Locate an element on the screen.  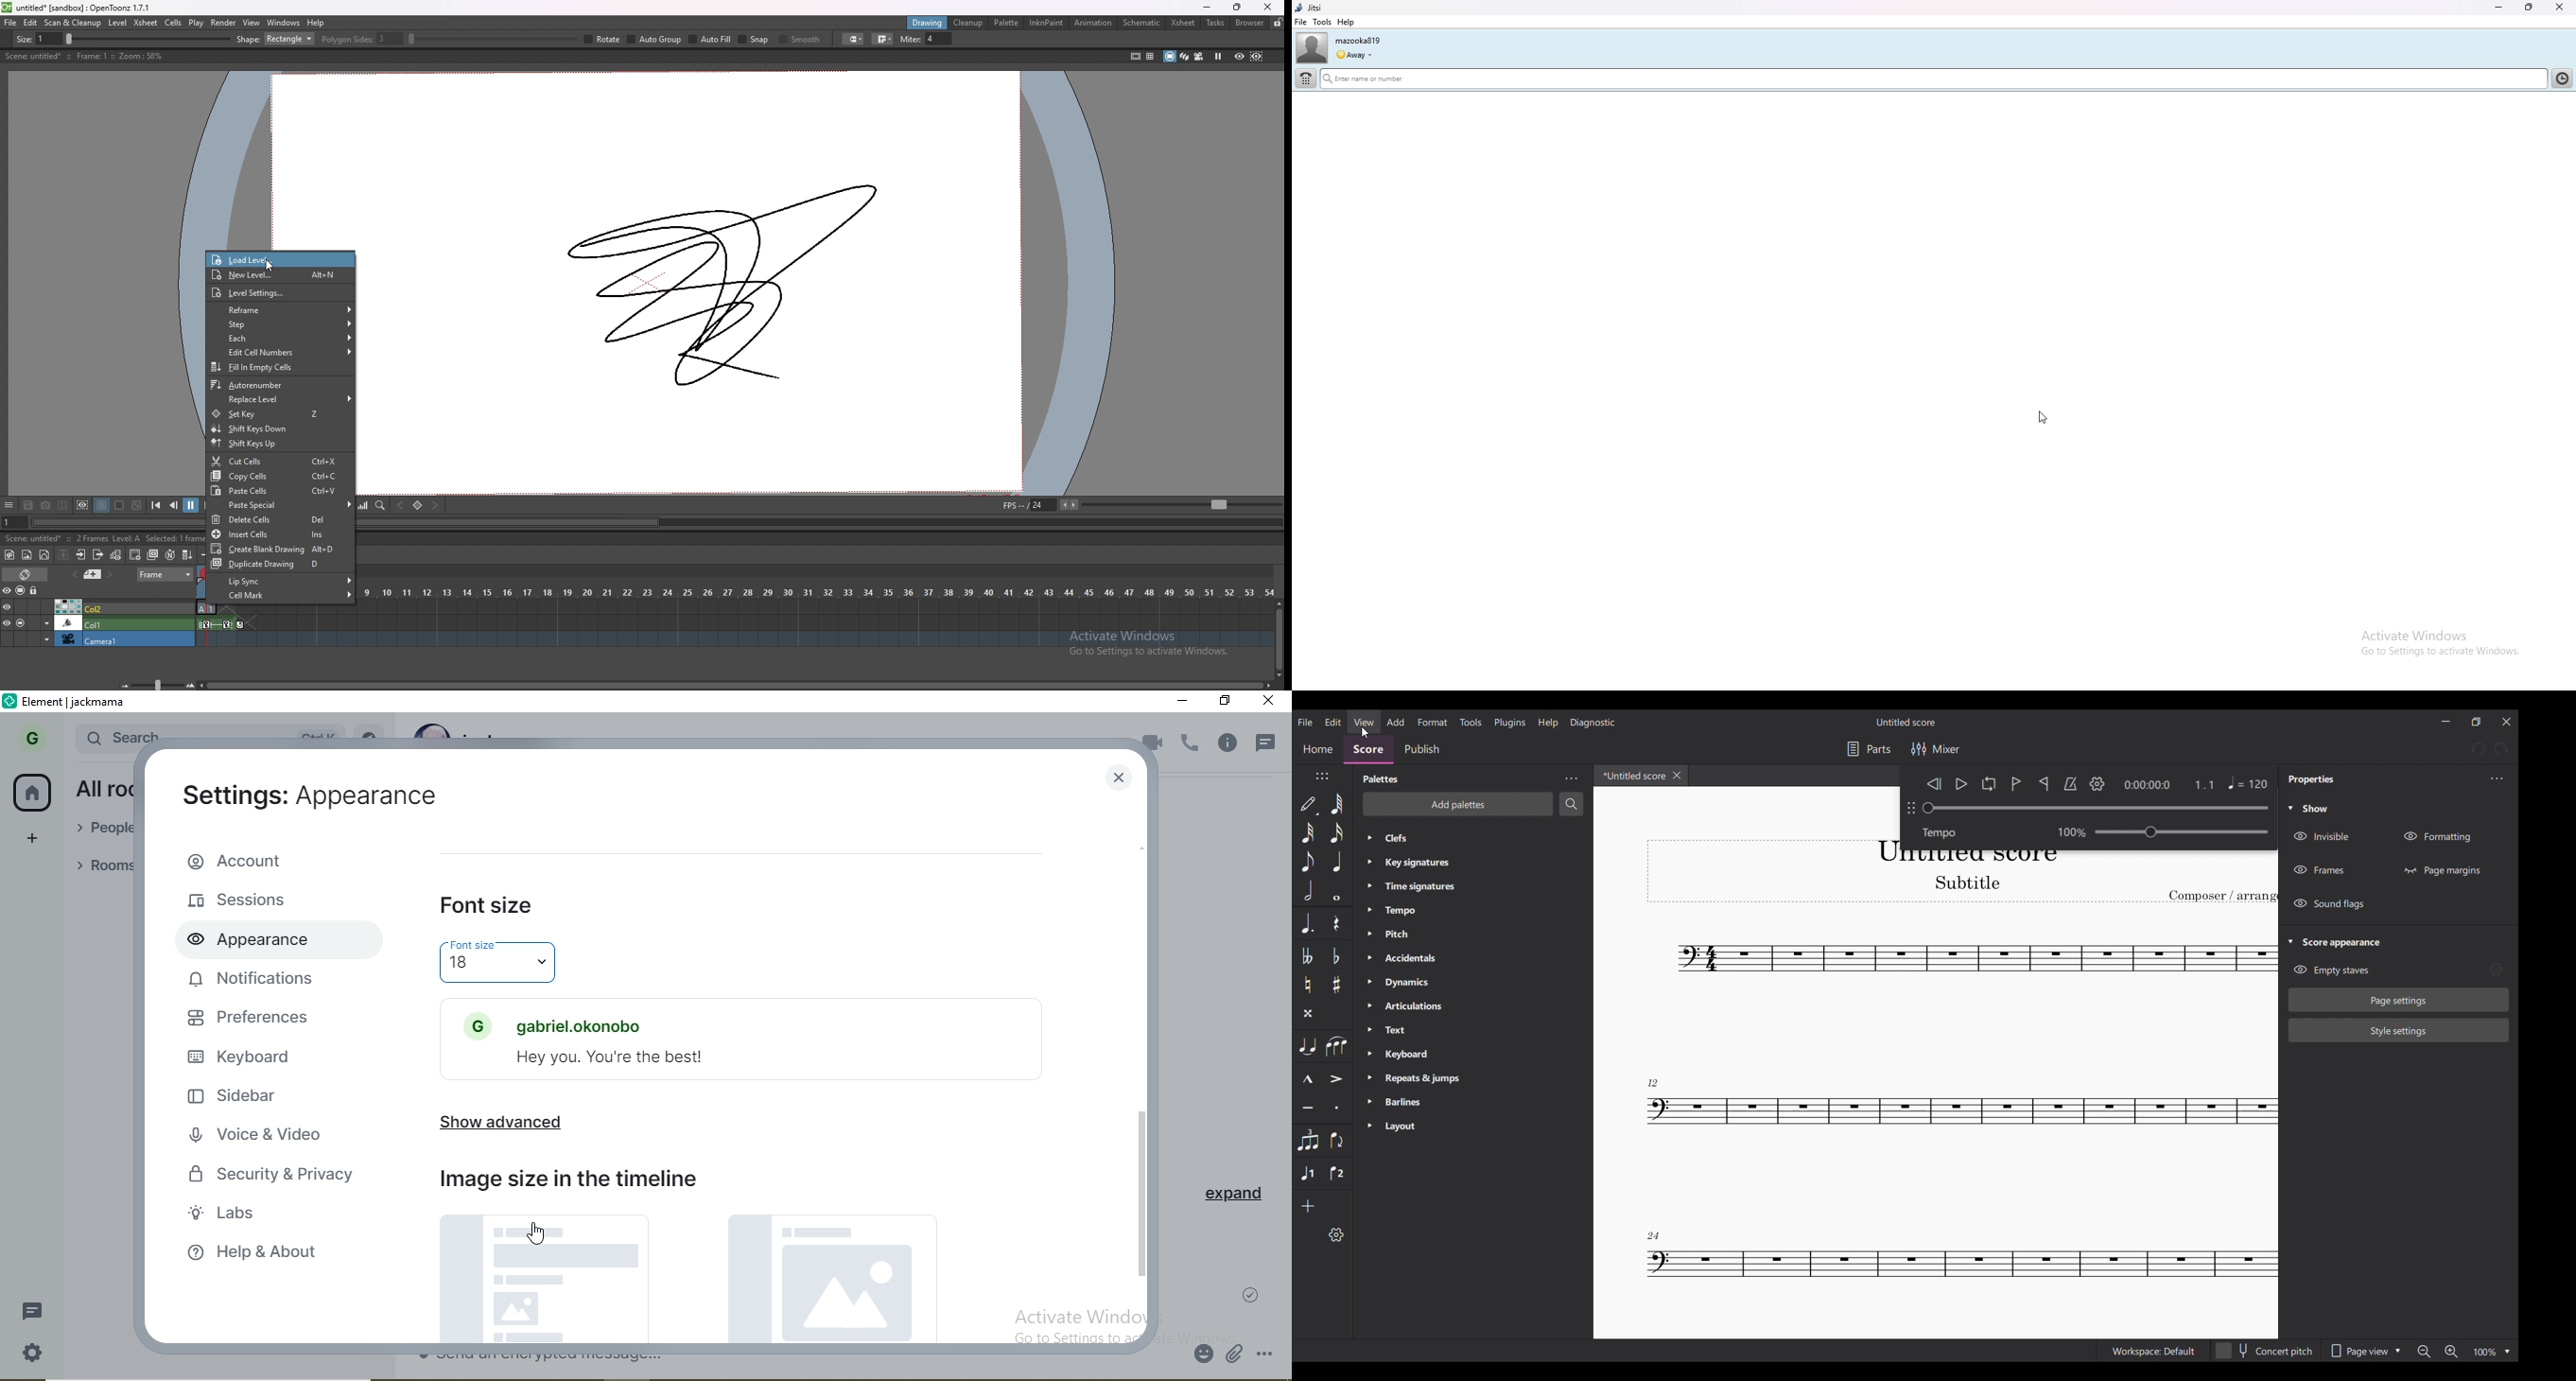
shape is located at coordinates (545, 39).